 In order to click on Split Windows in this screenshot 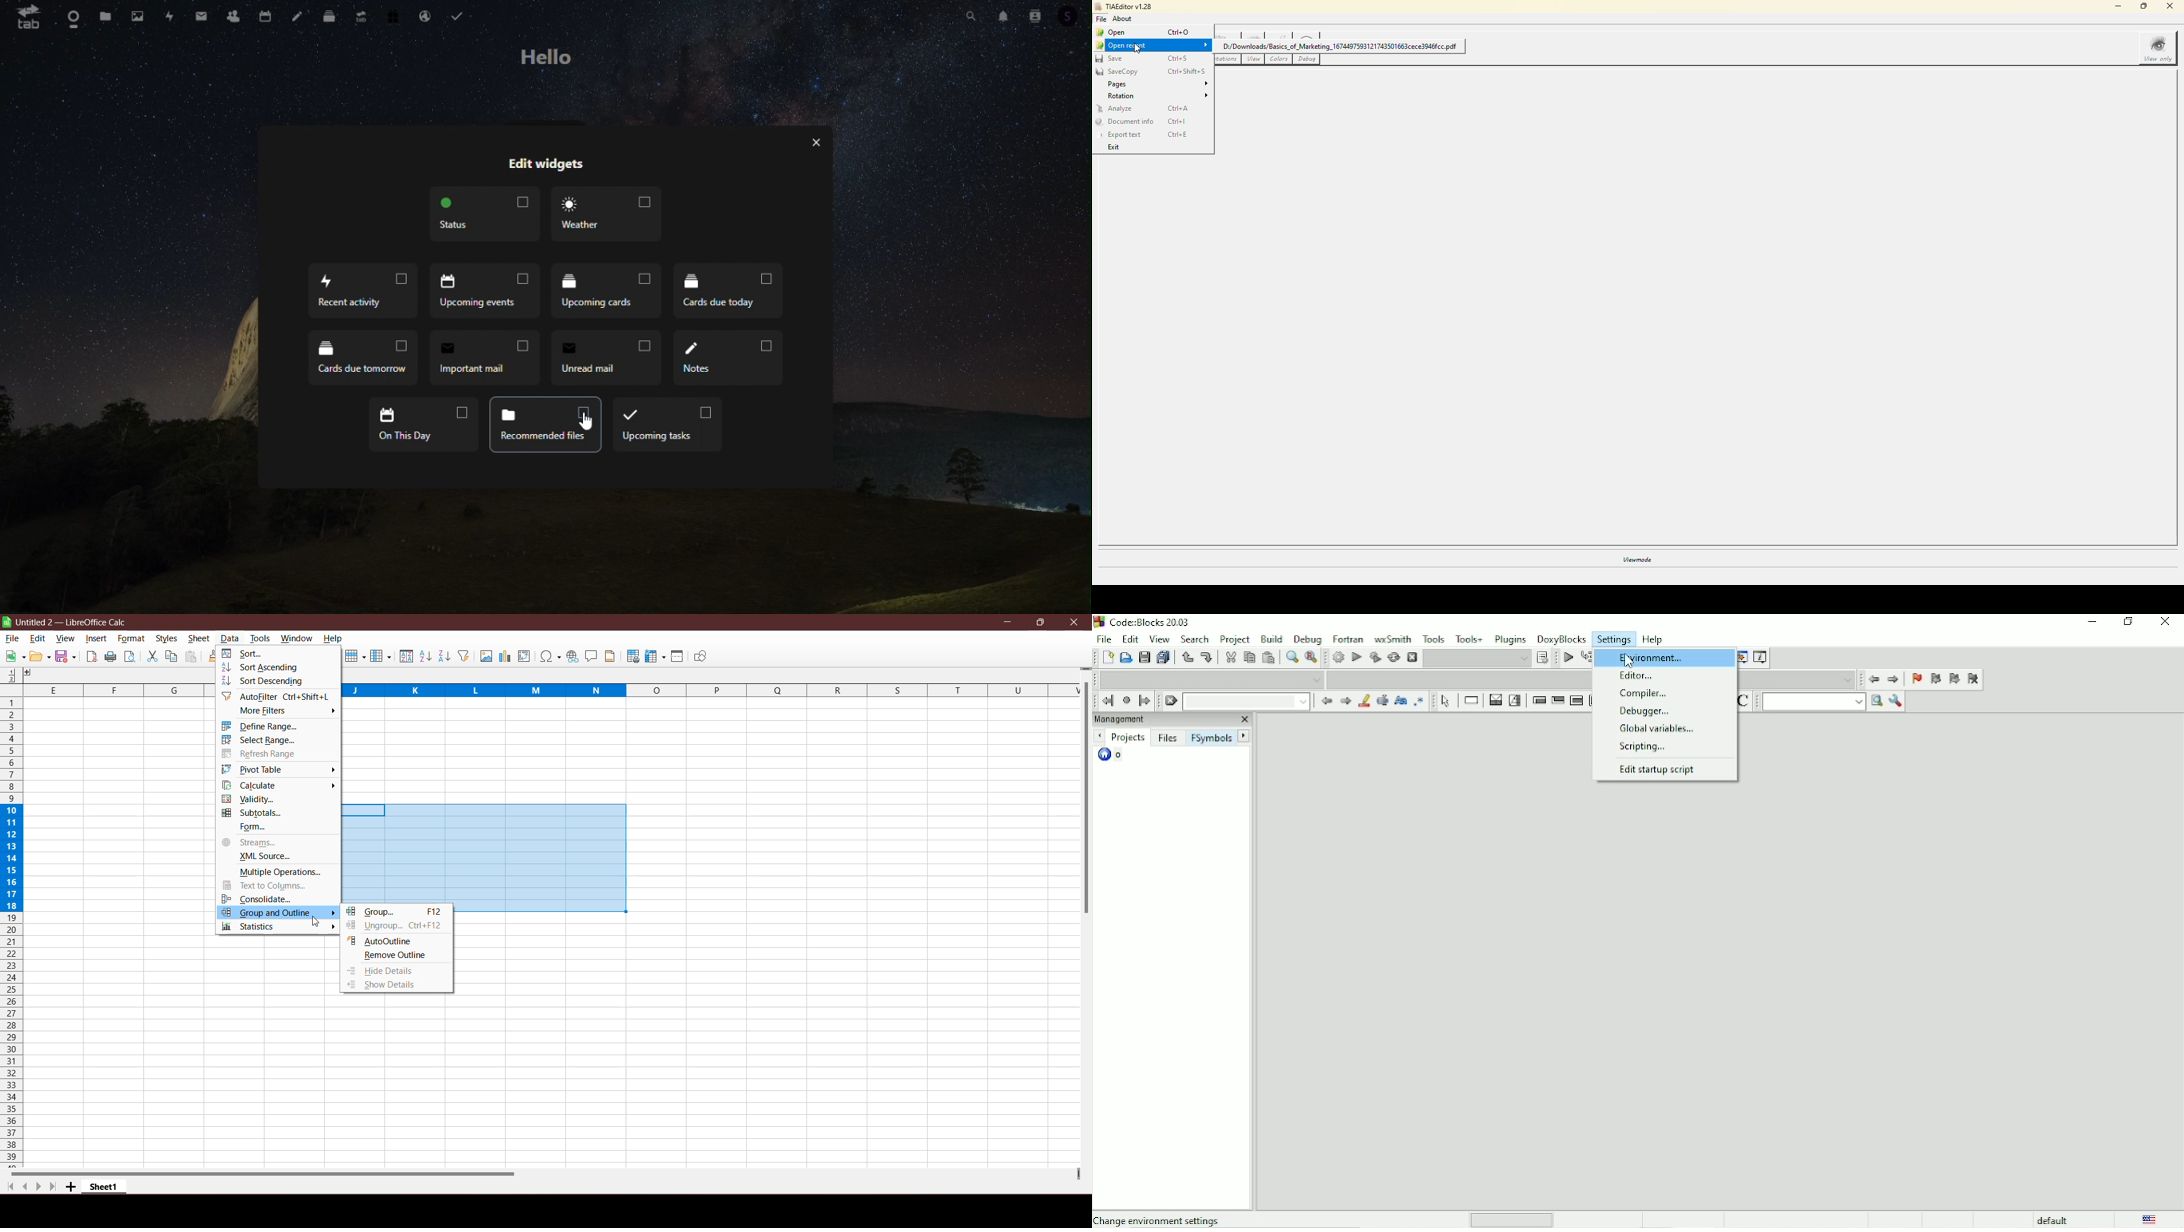, I will do `click(677, 656)`.